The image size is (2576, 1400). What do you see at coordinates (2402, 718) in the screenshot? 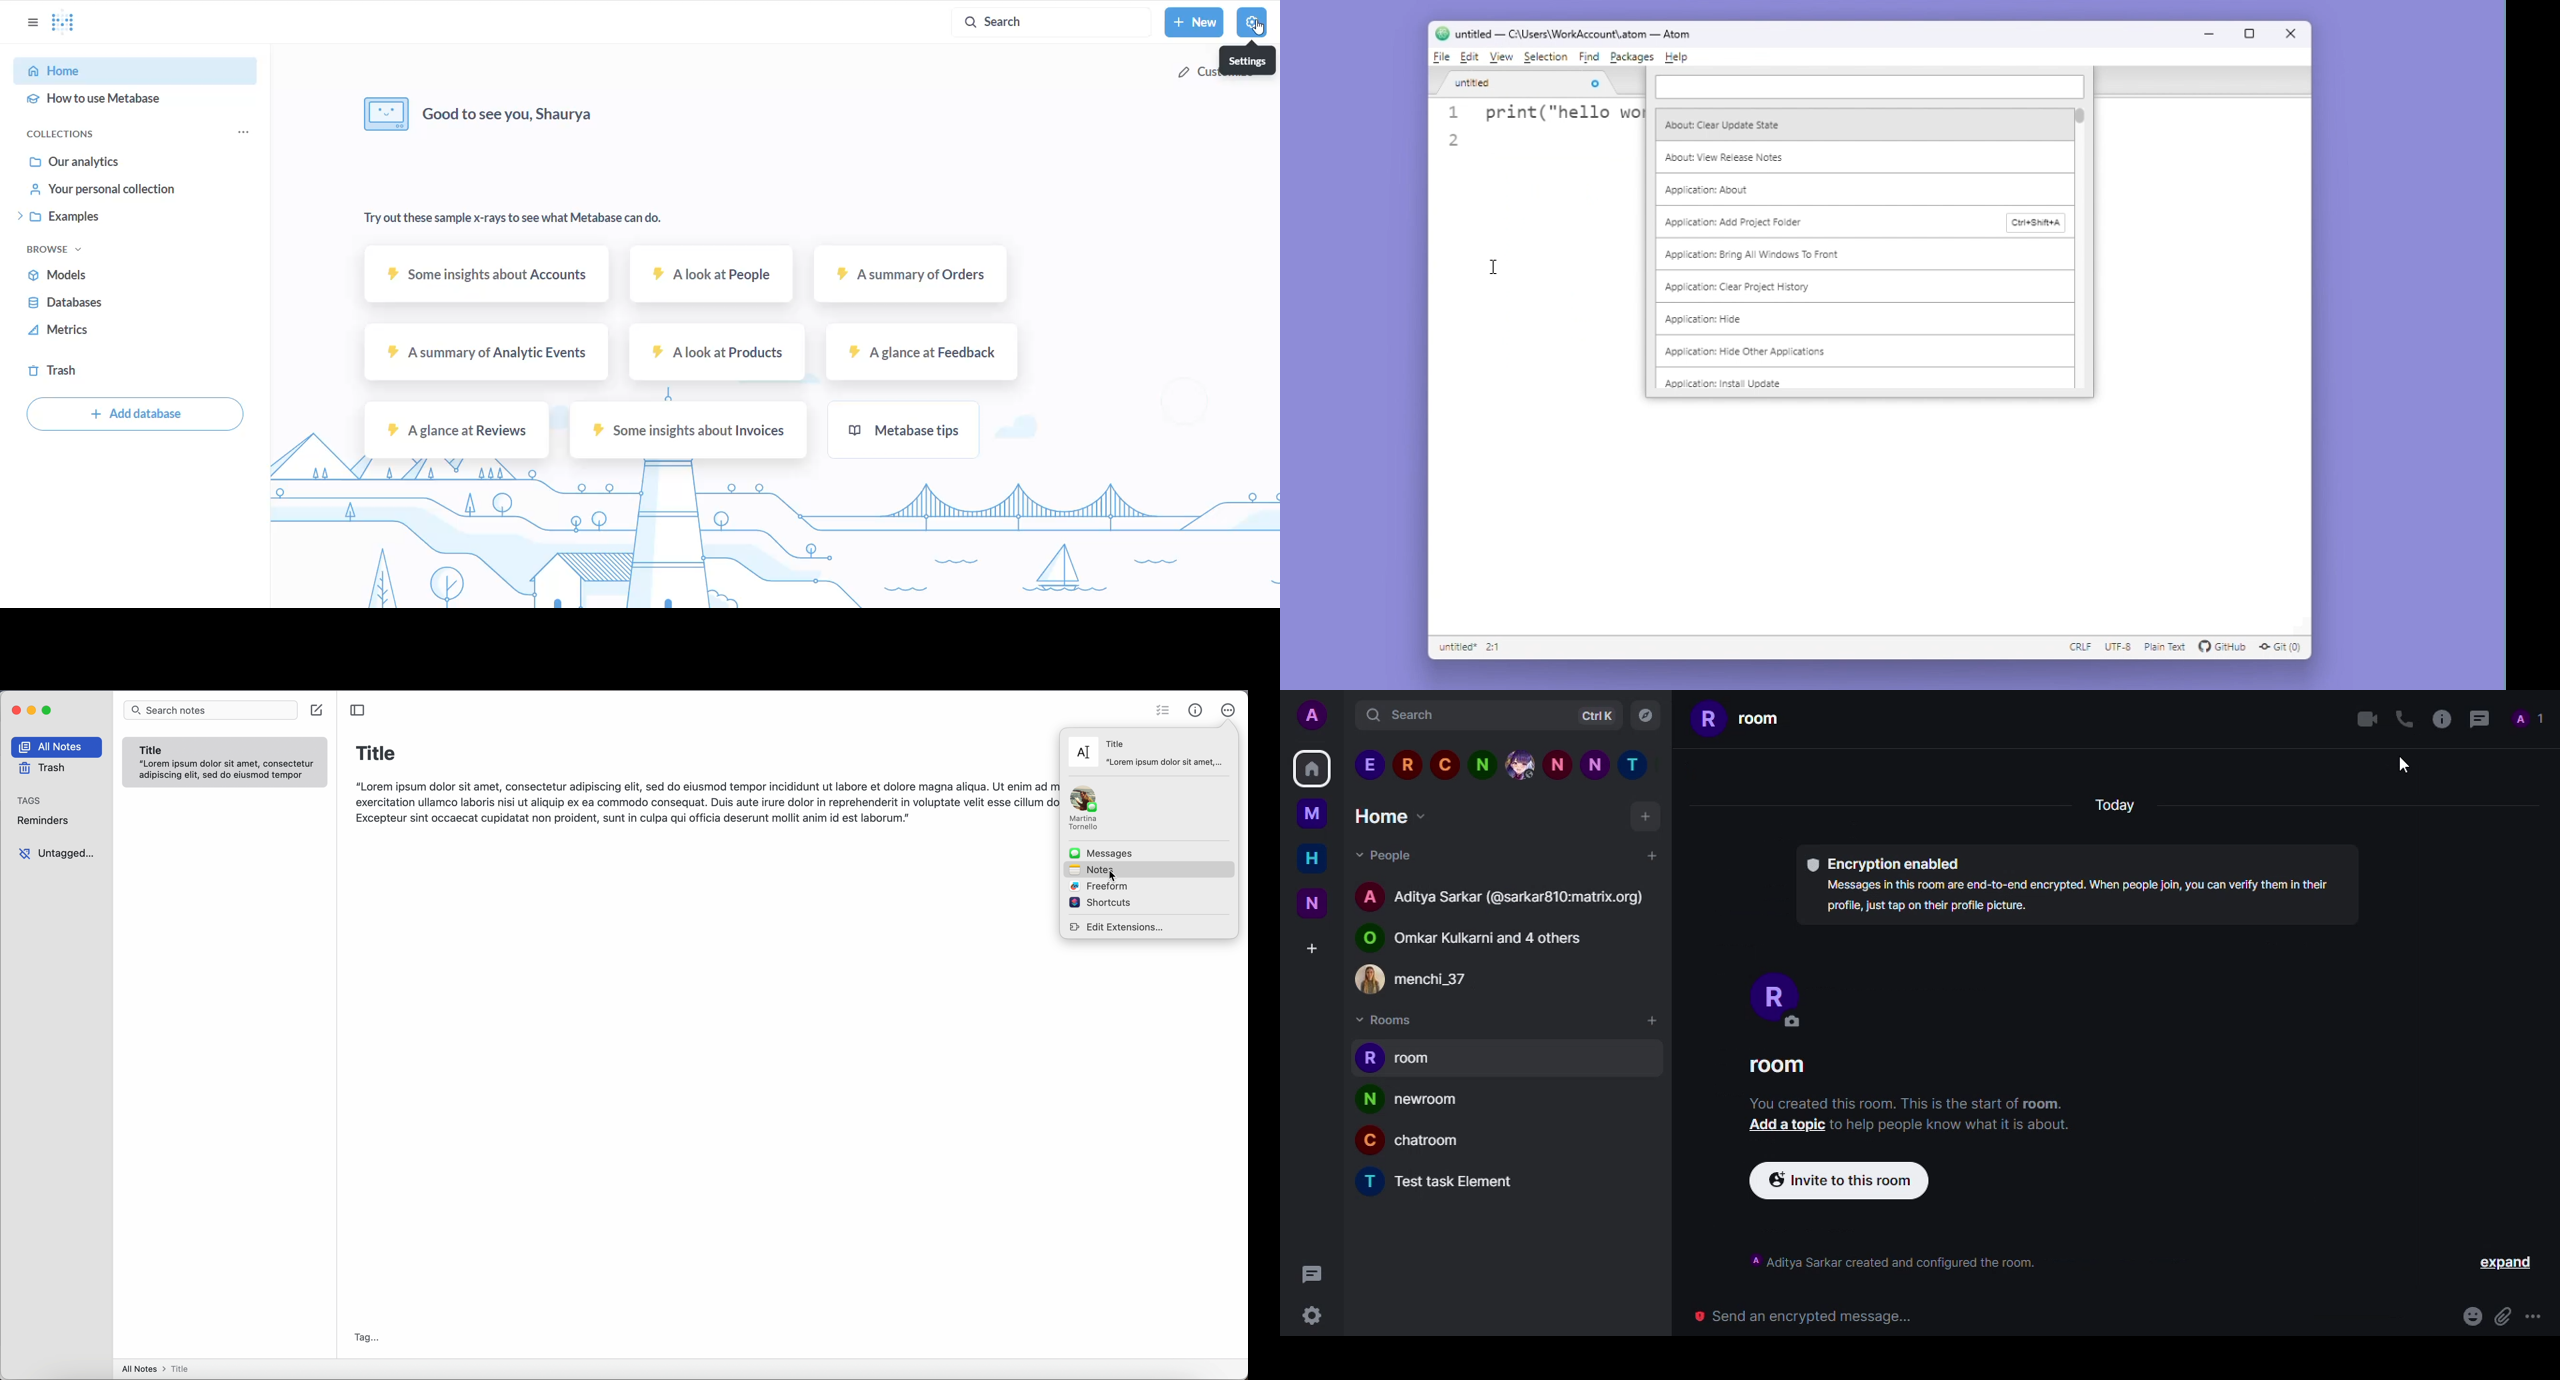
I see `voice call` at bounding box center [2402, 718].